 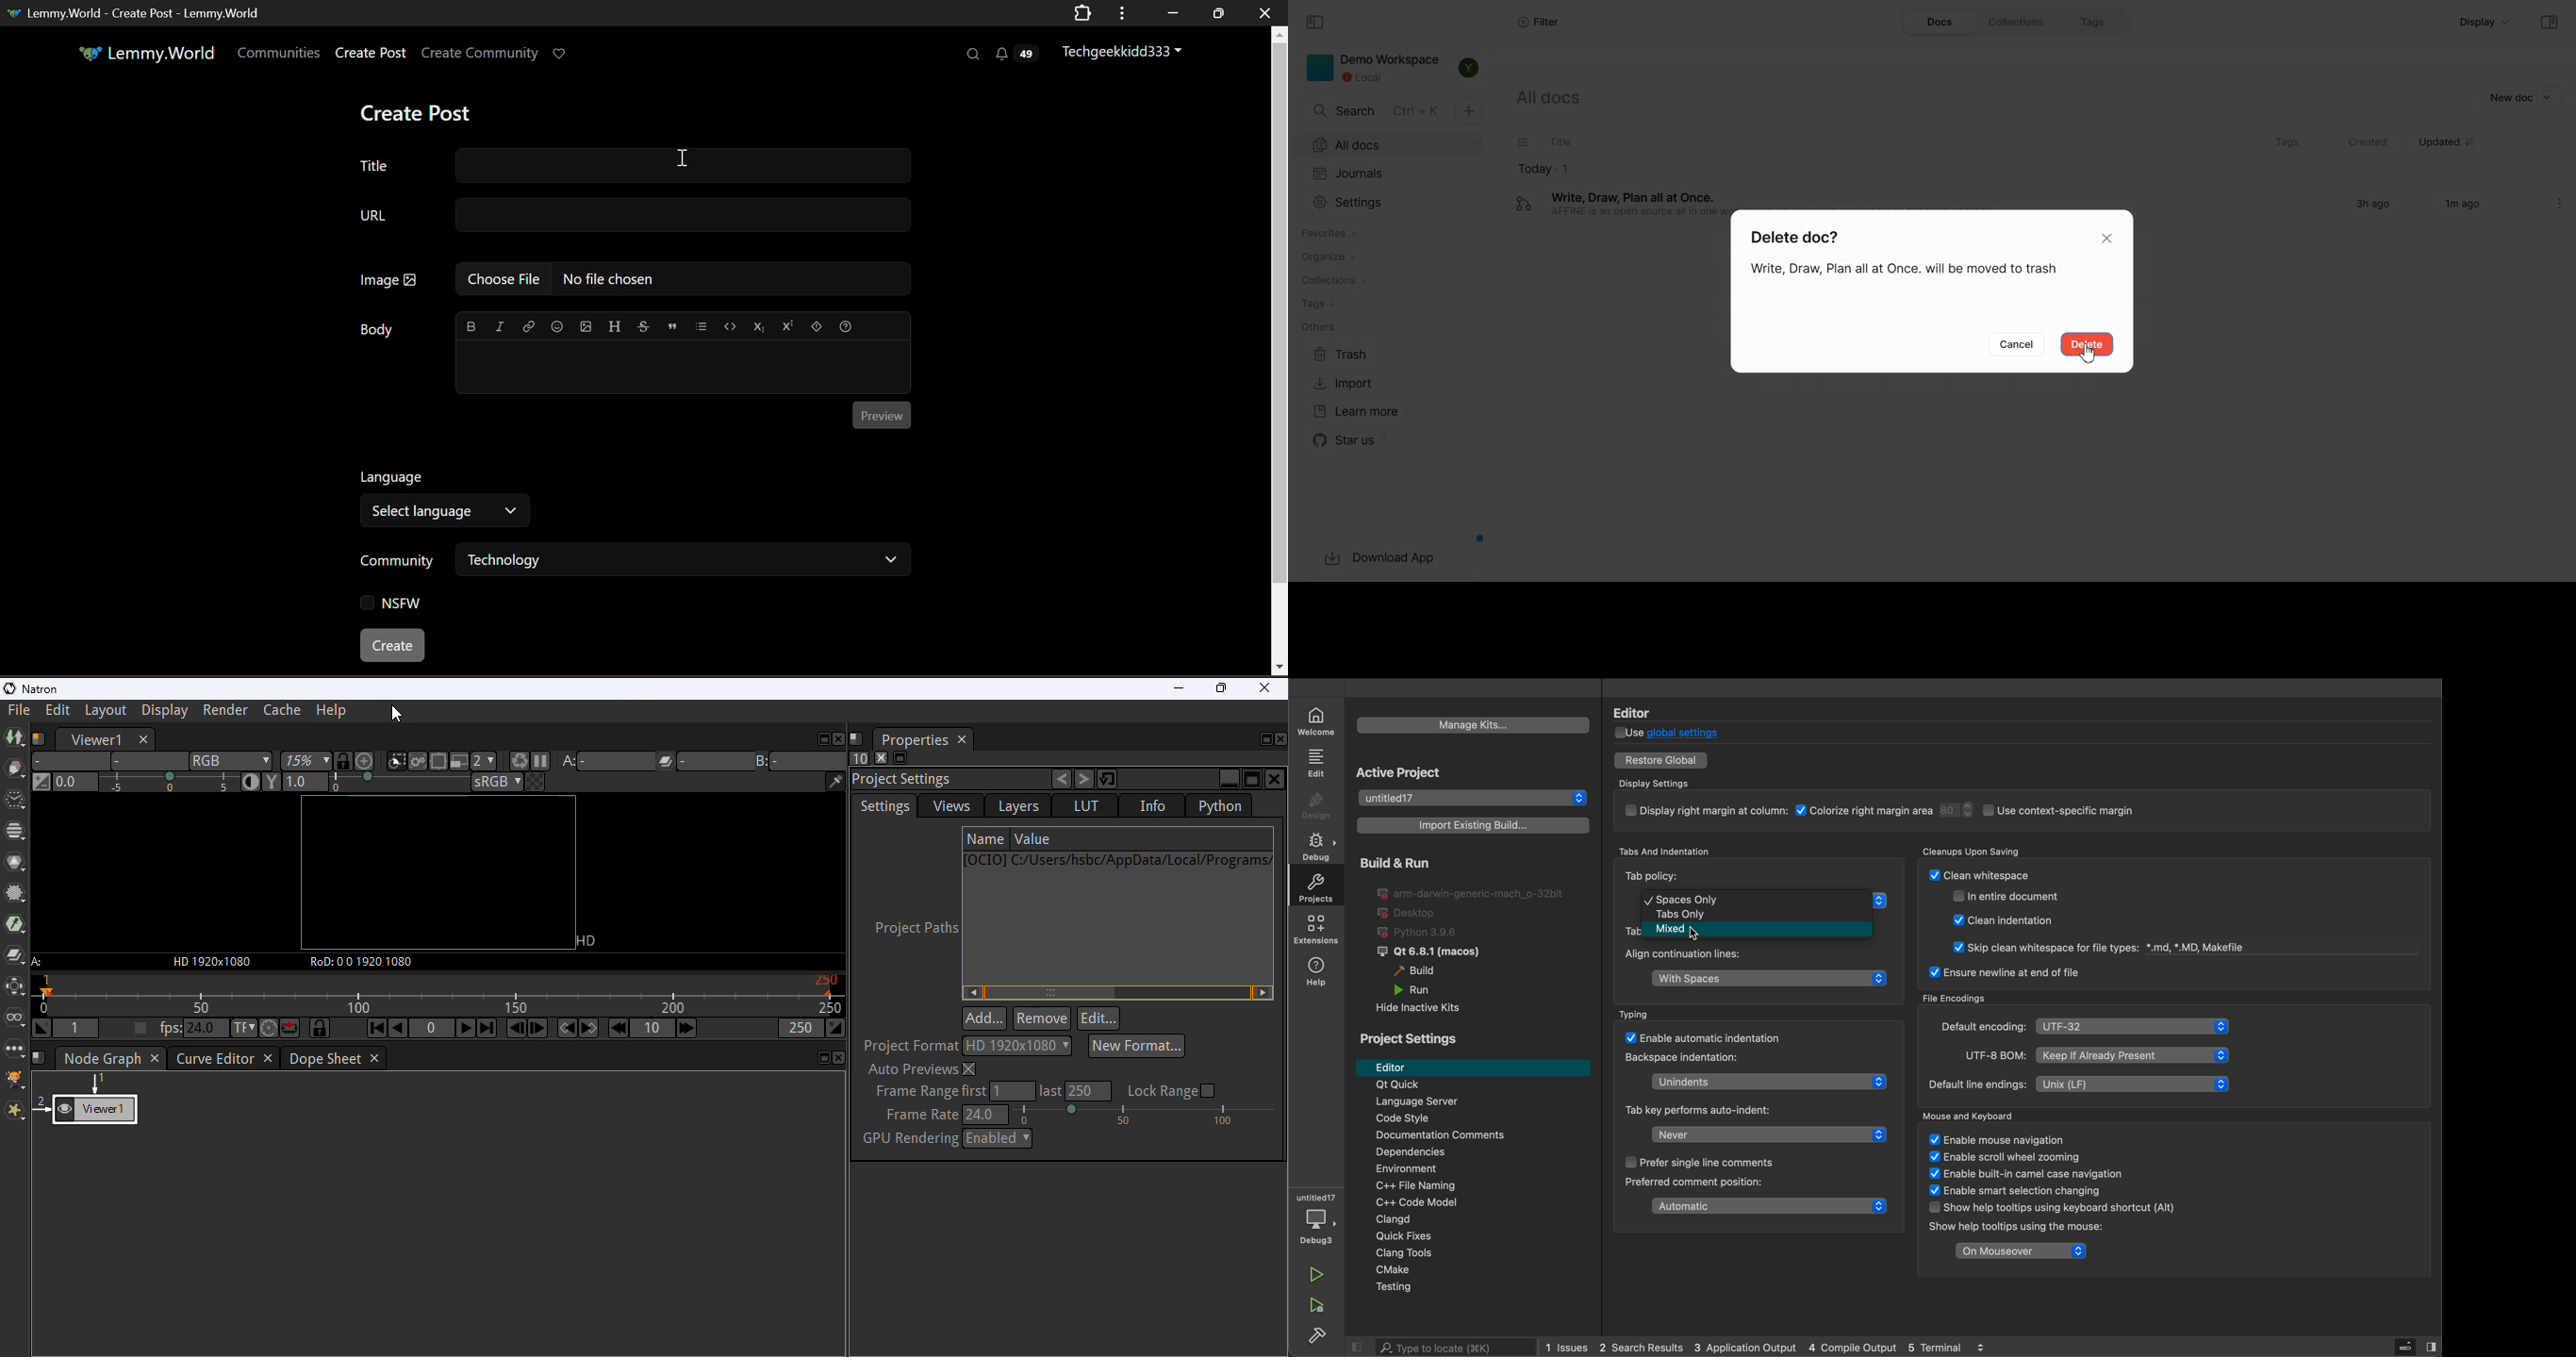 I want to click on show help tootlips, so click(x=2010, y=1228).